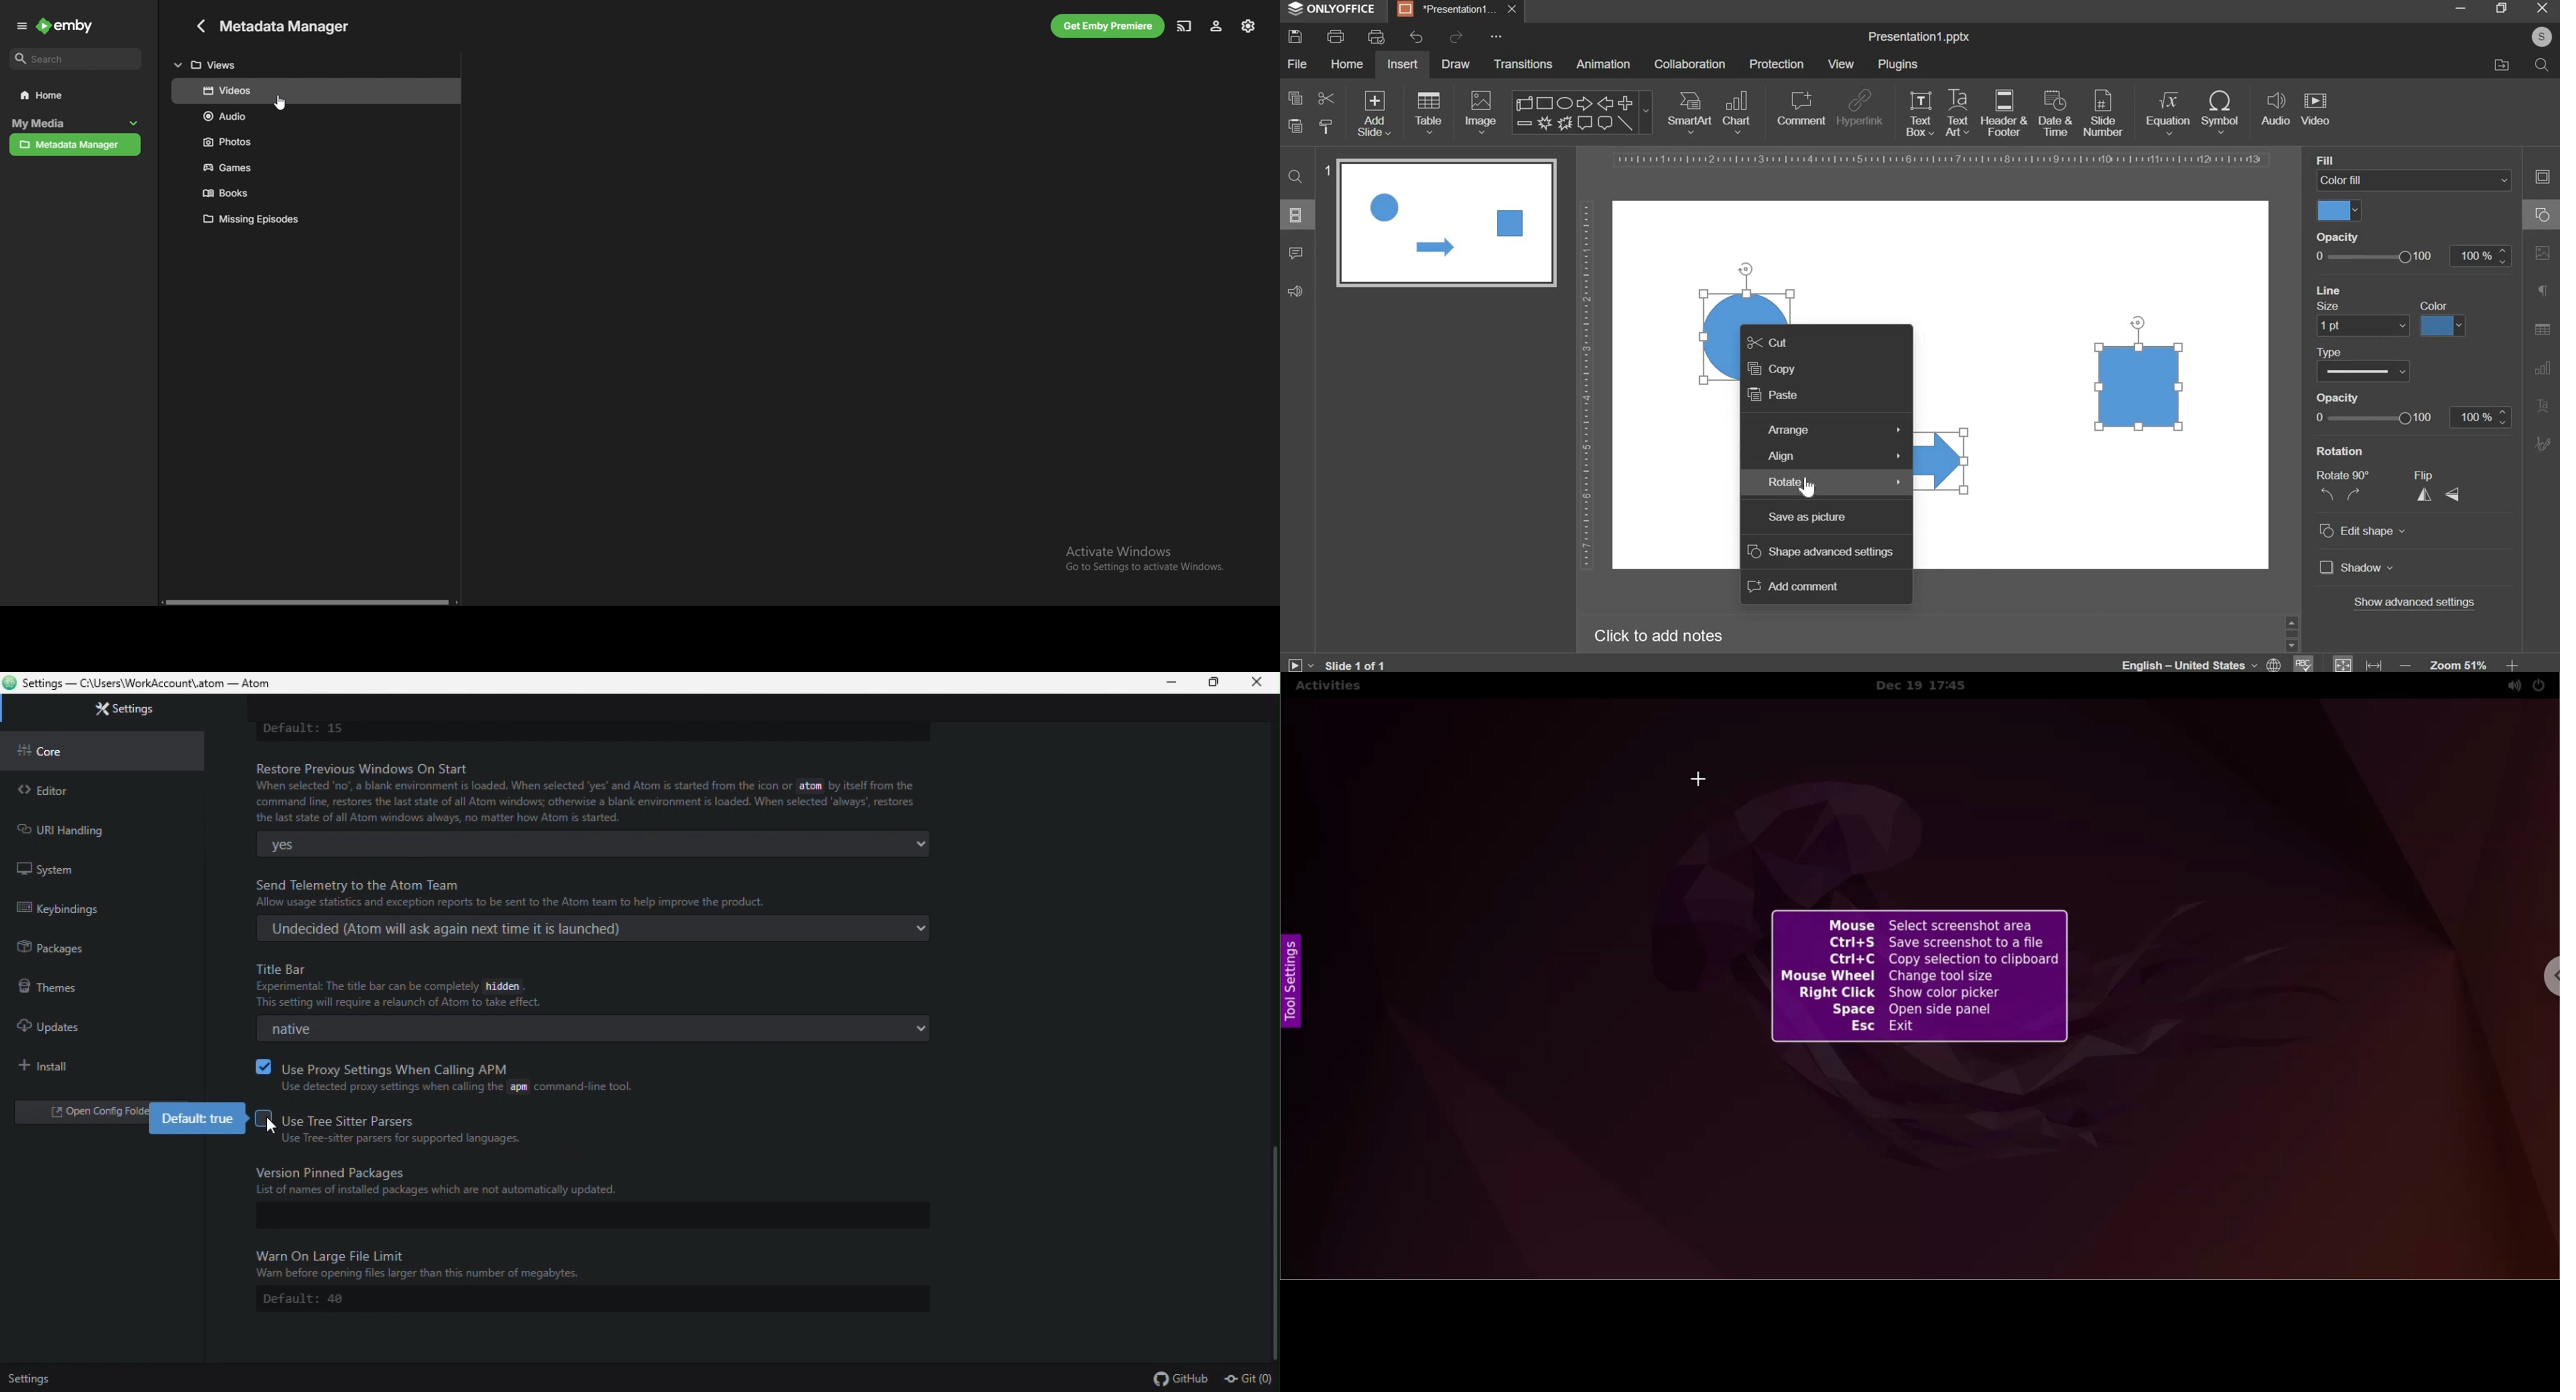 This screenshot has height=1400, width=2576. What do you see at coordinates (2003, 113) in the screenshot?
I see `header & footer` at bounding box center [2003, 113].